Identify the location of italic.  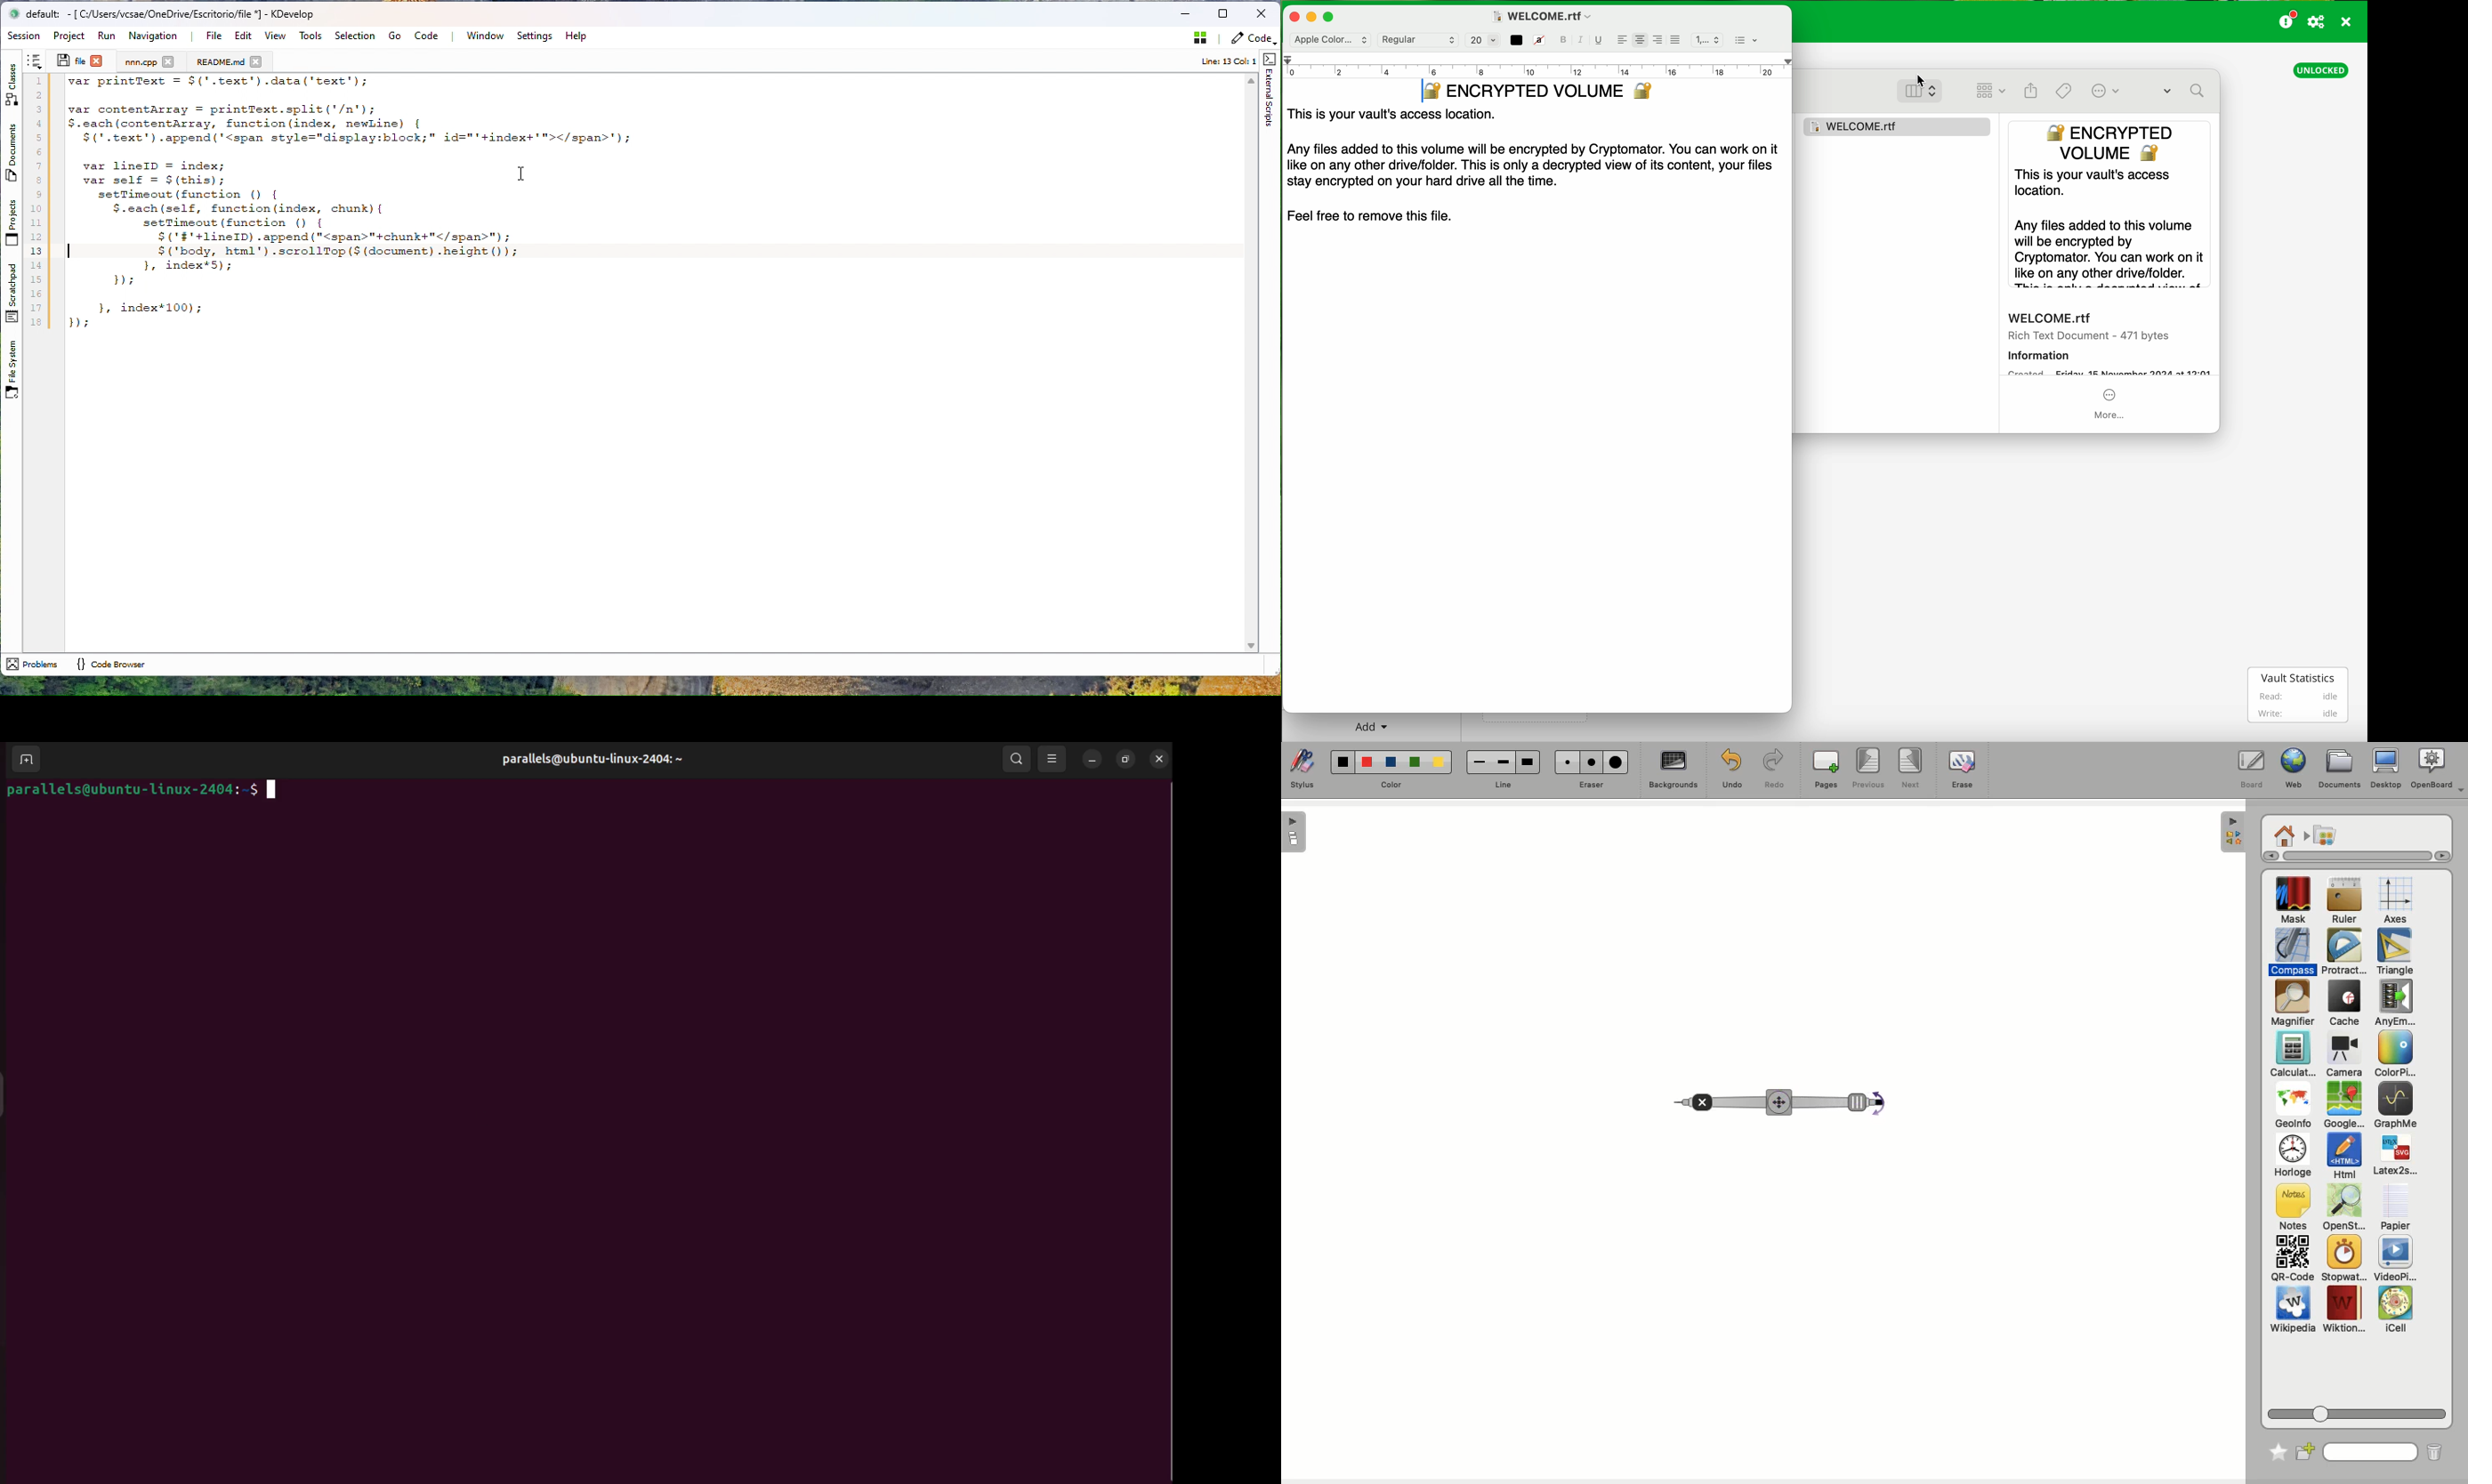
(1582, 40).